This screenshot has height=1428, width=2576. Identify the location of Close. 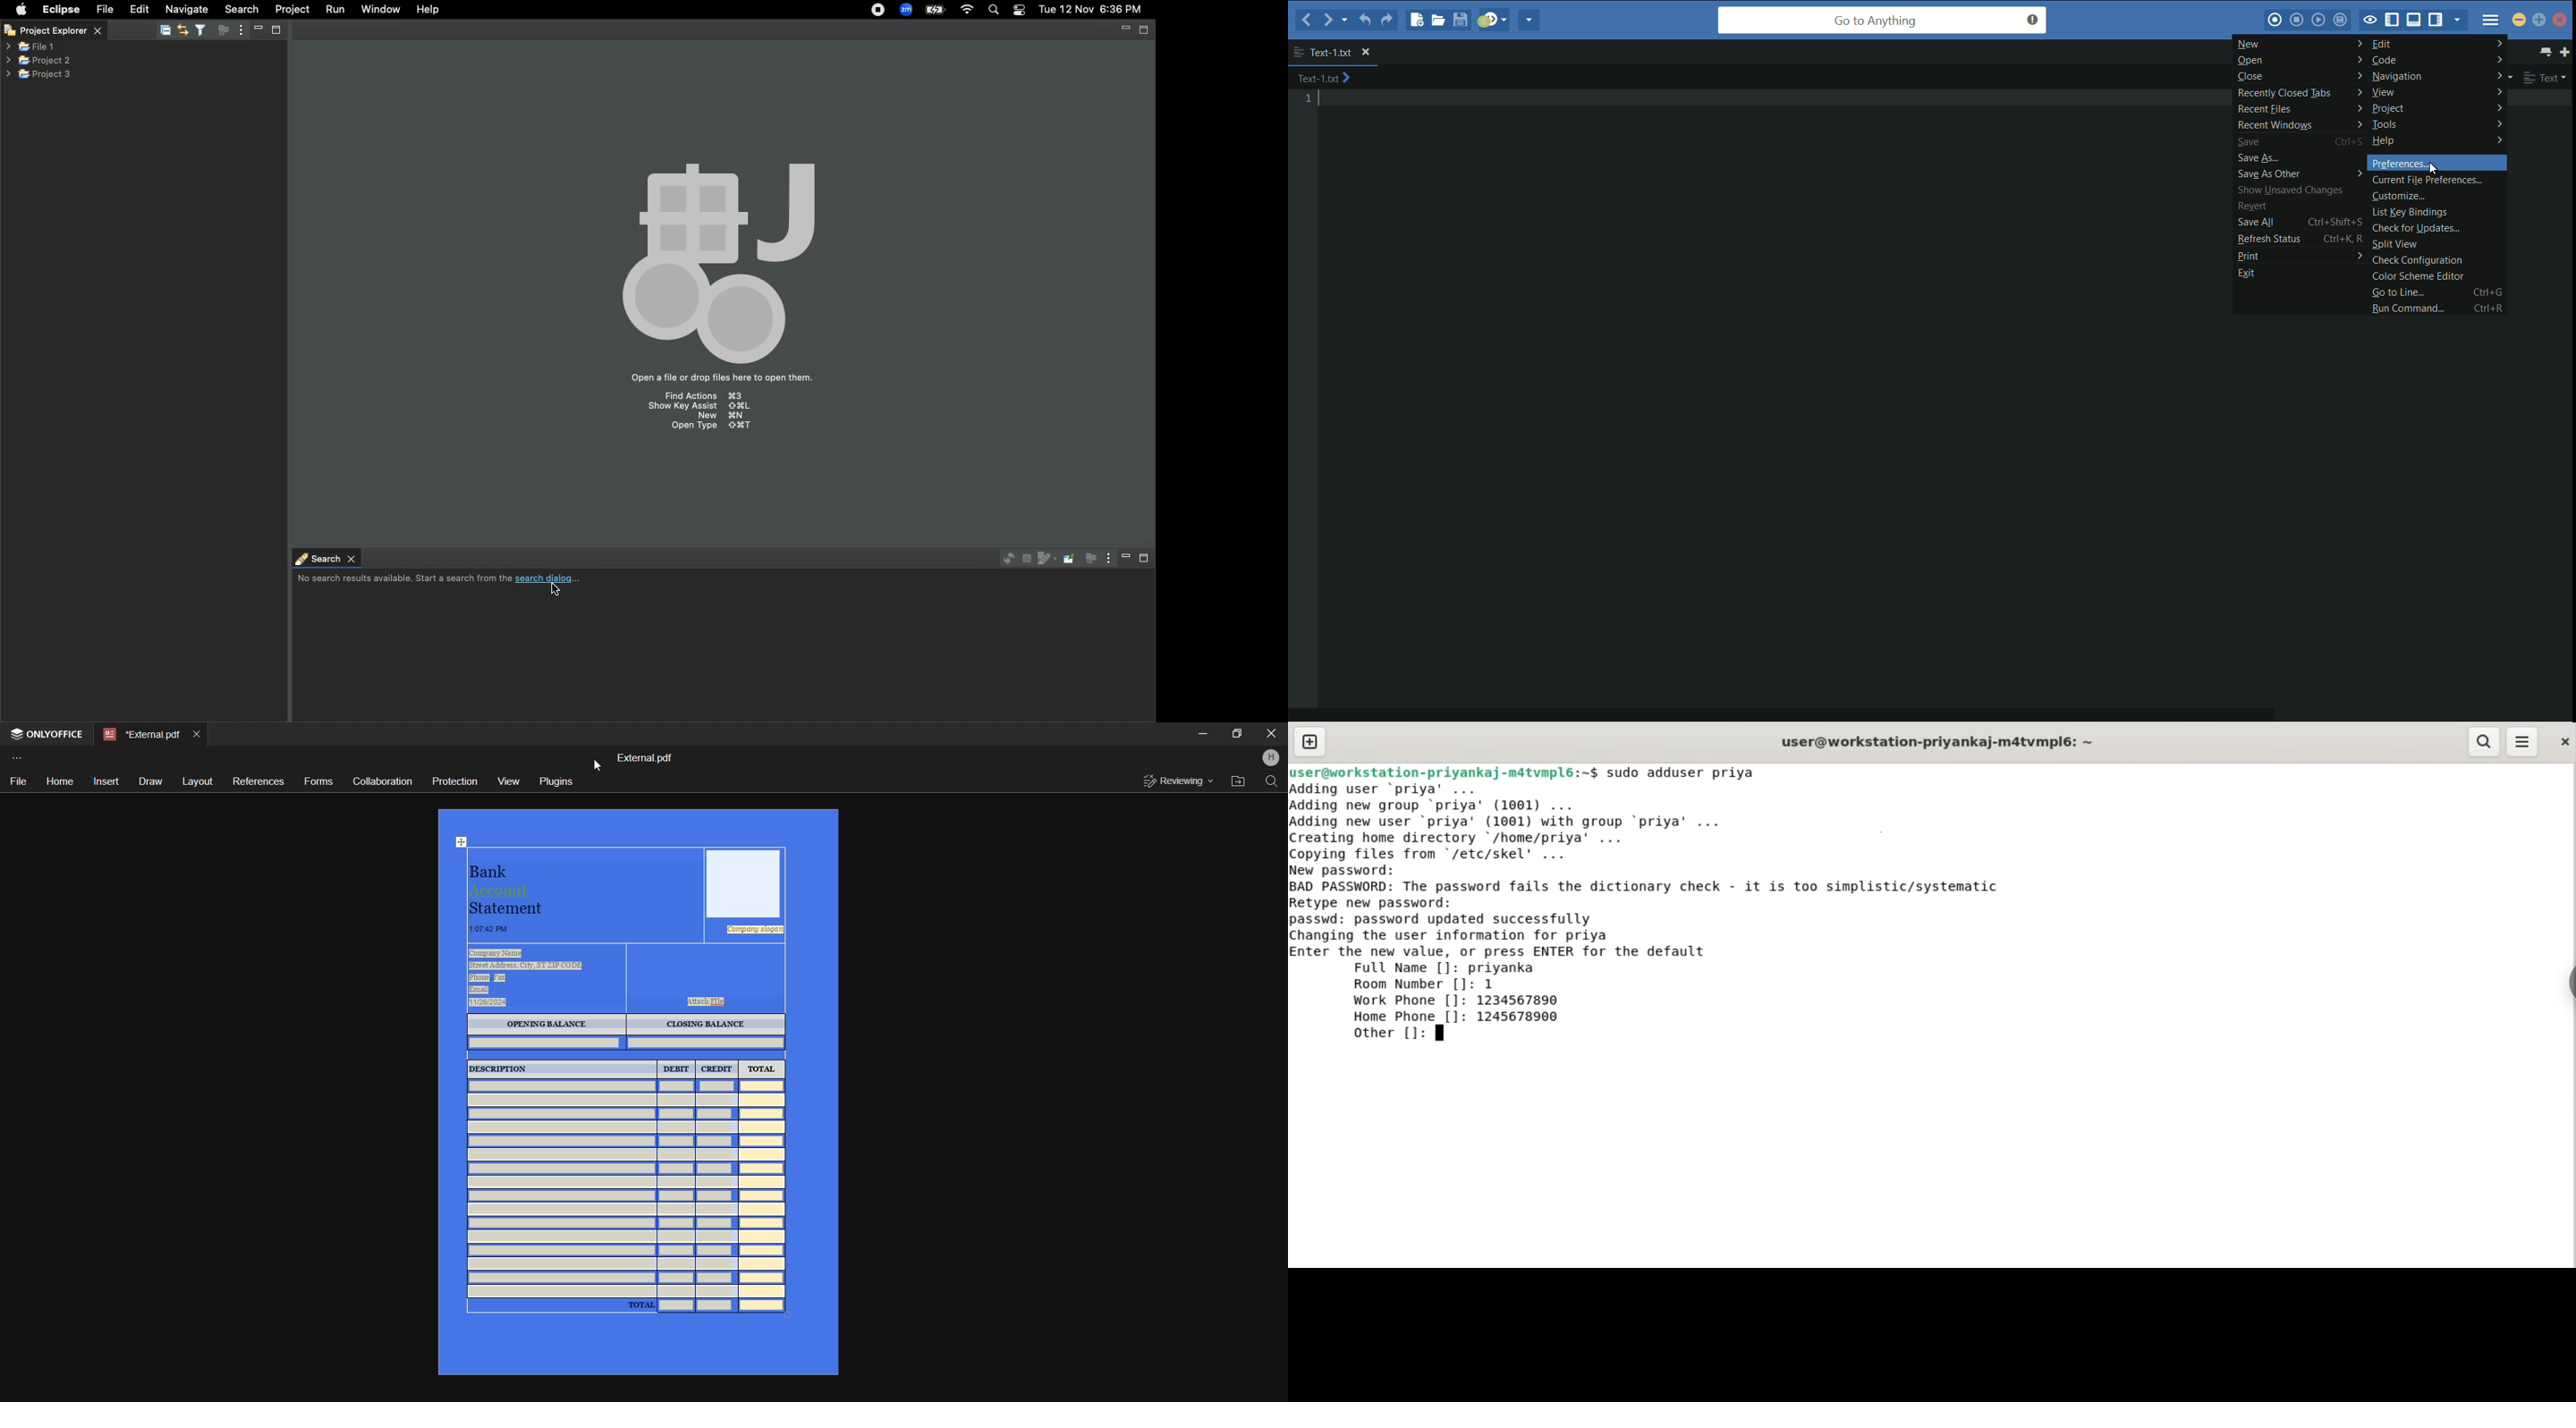
(10, 32).